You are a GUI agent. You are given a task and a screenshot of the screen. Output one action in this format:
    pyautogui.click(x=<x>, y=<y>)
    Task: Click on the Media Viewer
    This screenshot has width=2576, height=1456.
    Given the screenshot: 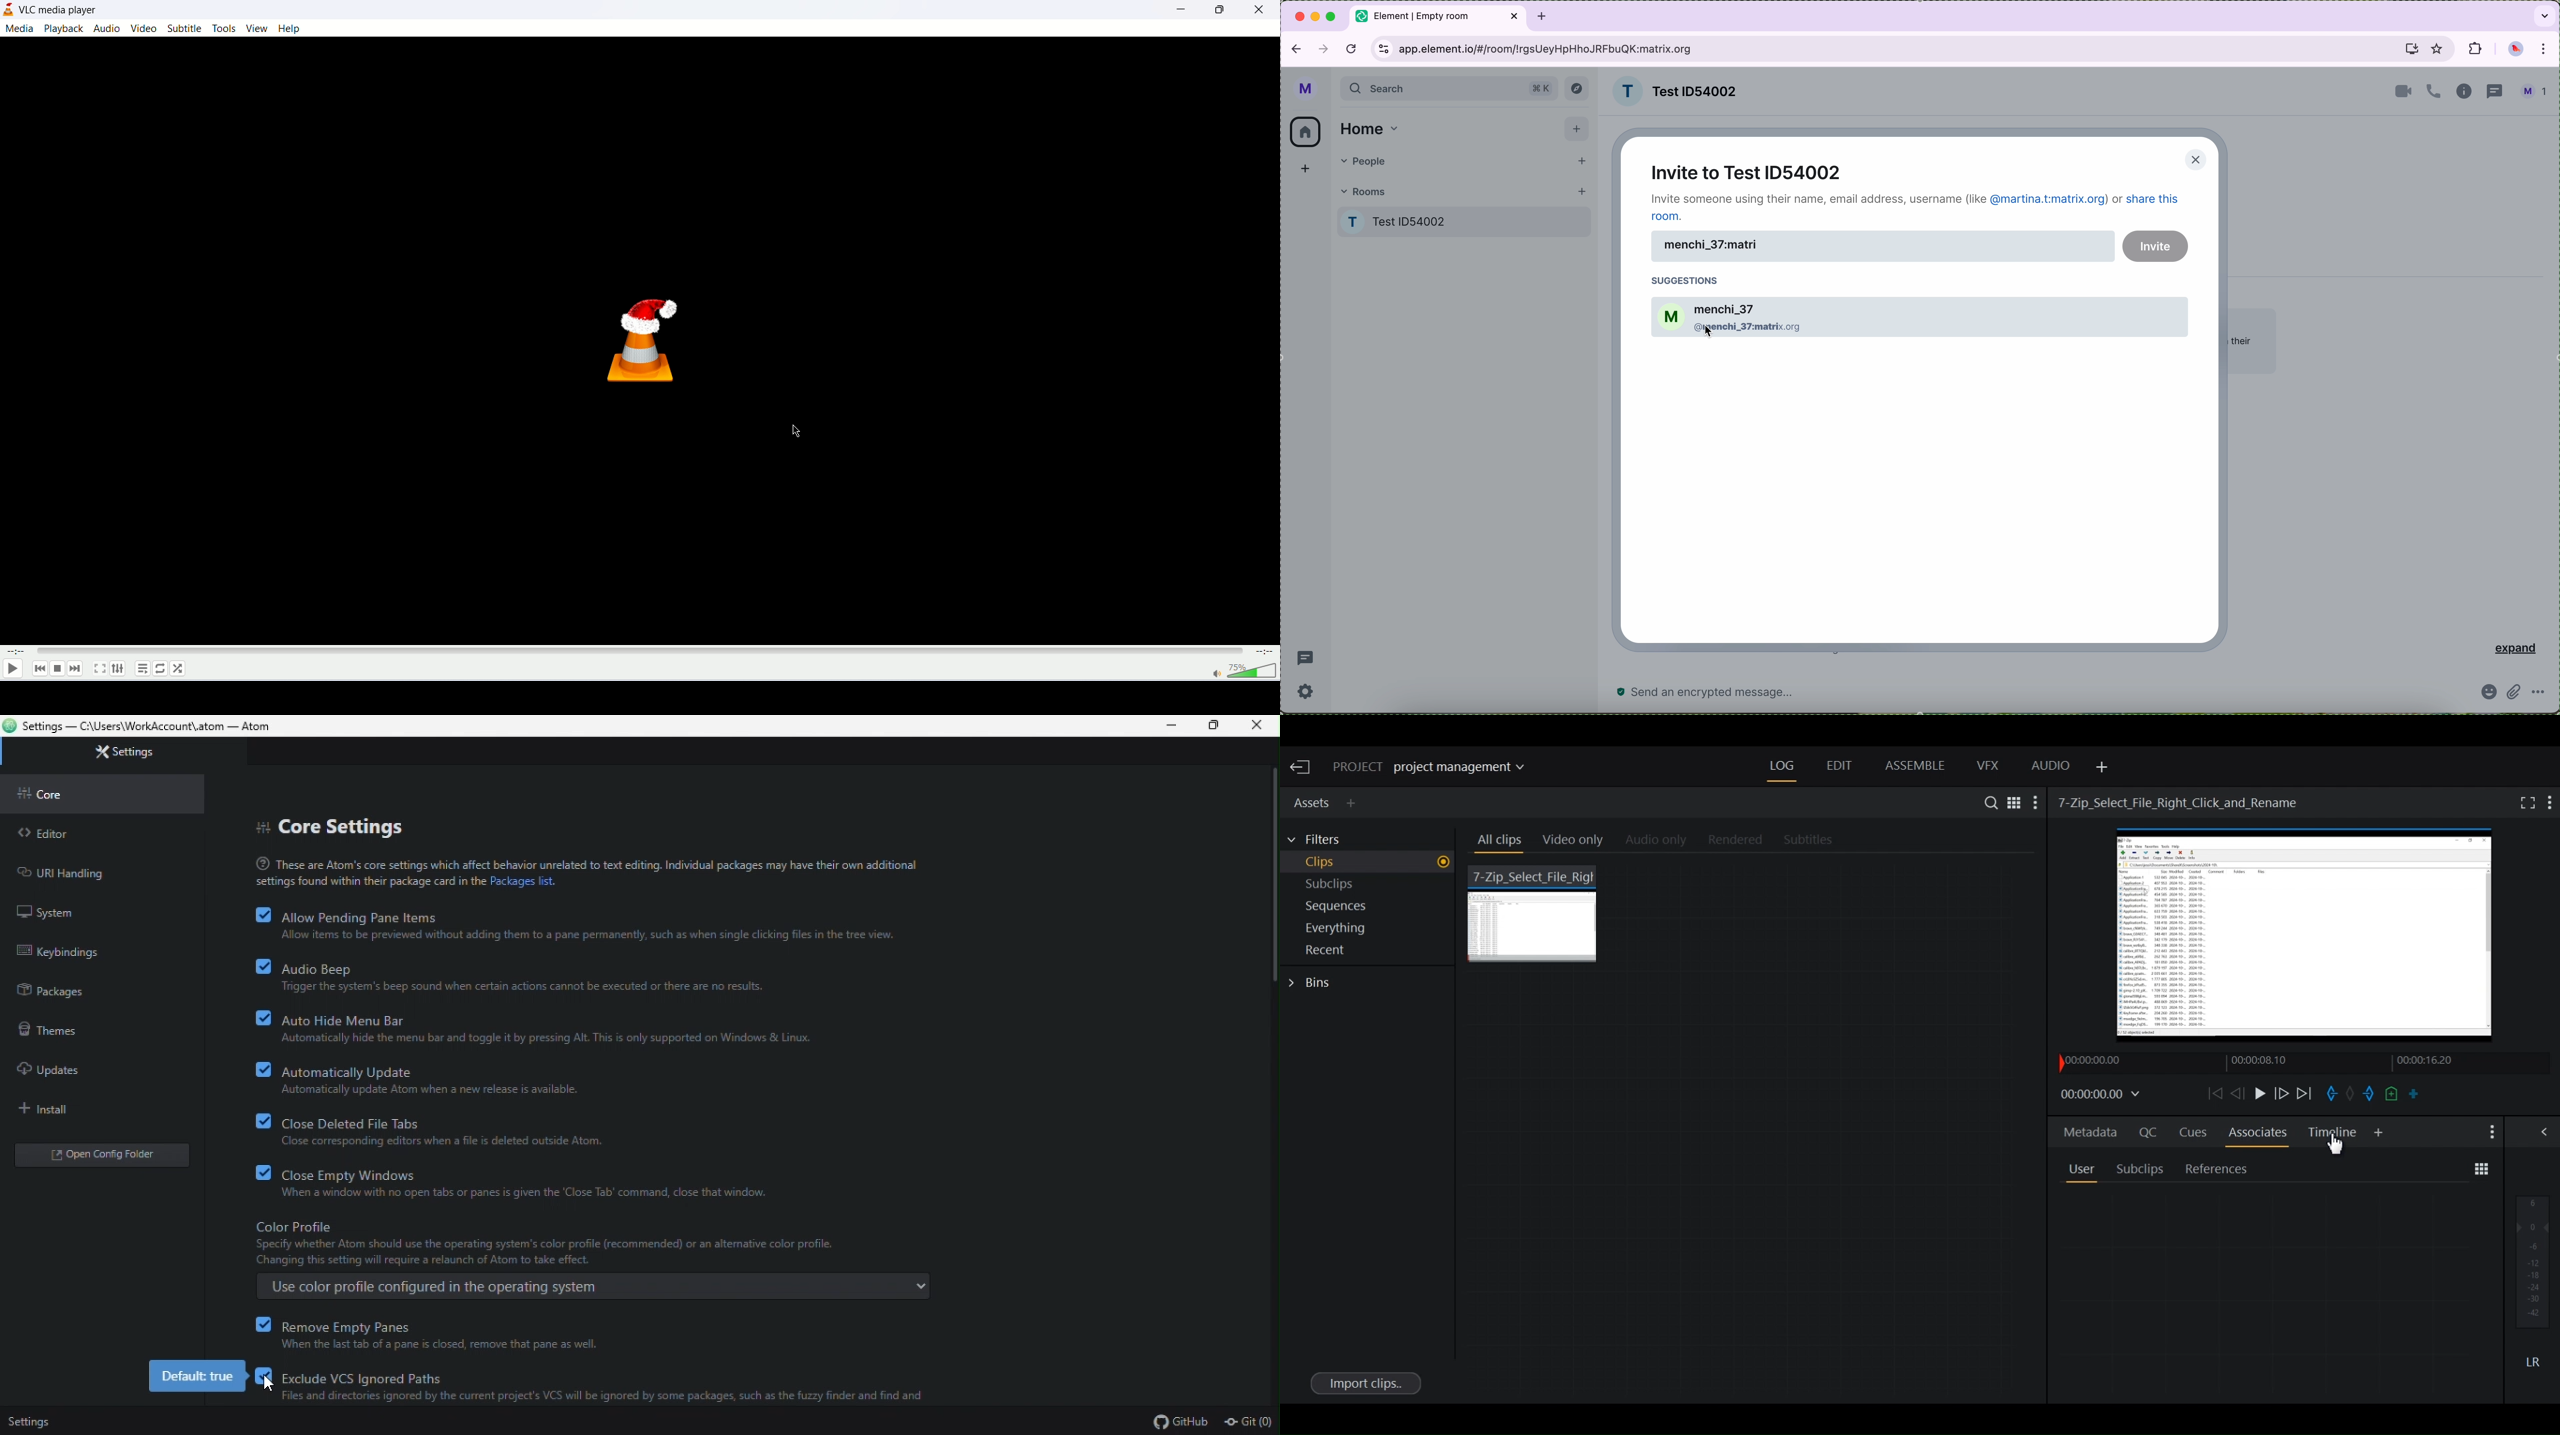 What is the action you would take?
    pyautogui.click(x=2307, y=938)
    